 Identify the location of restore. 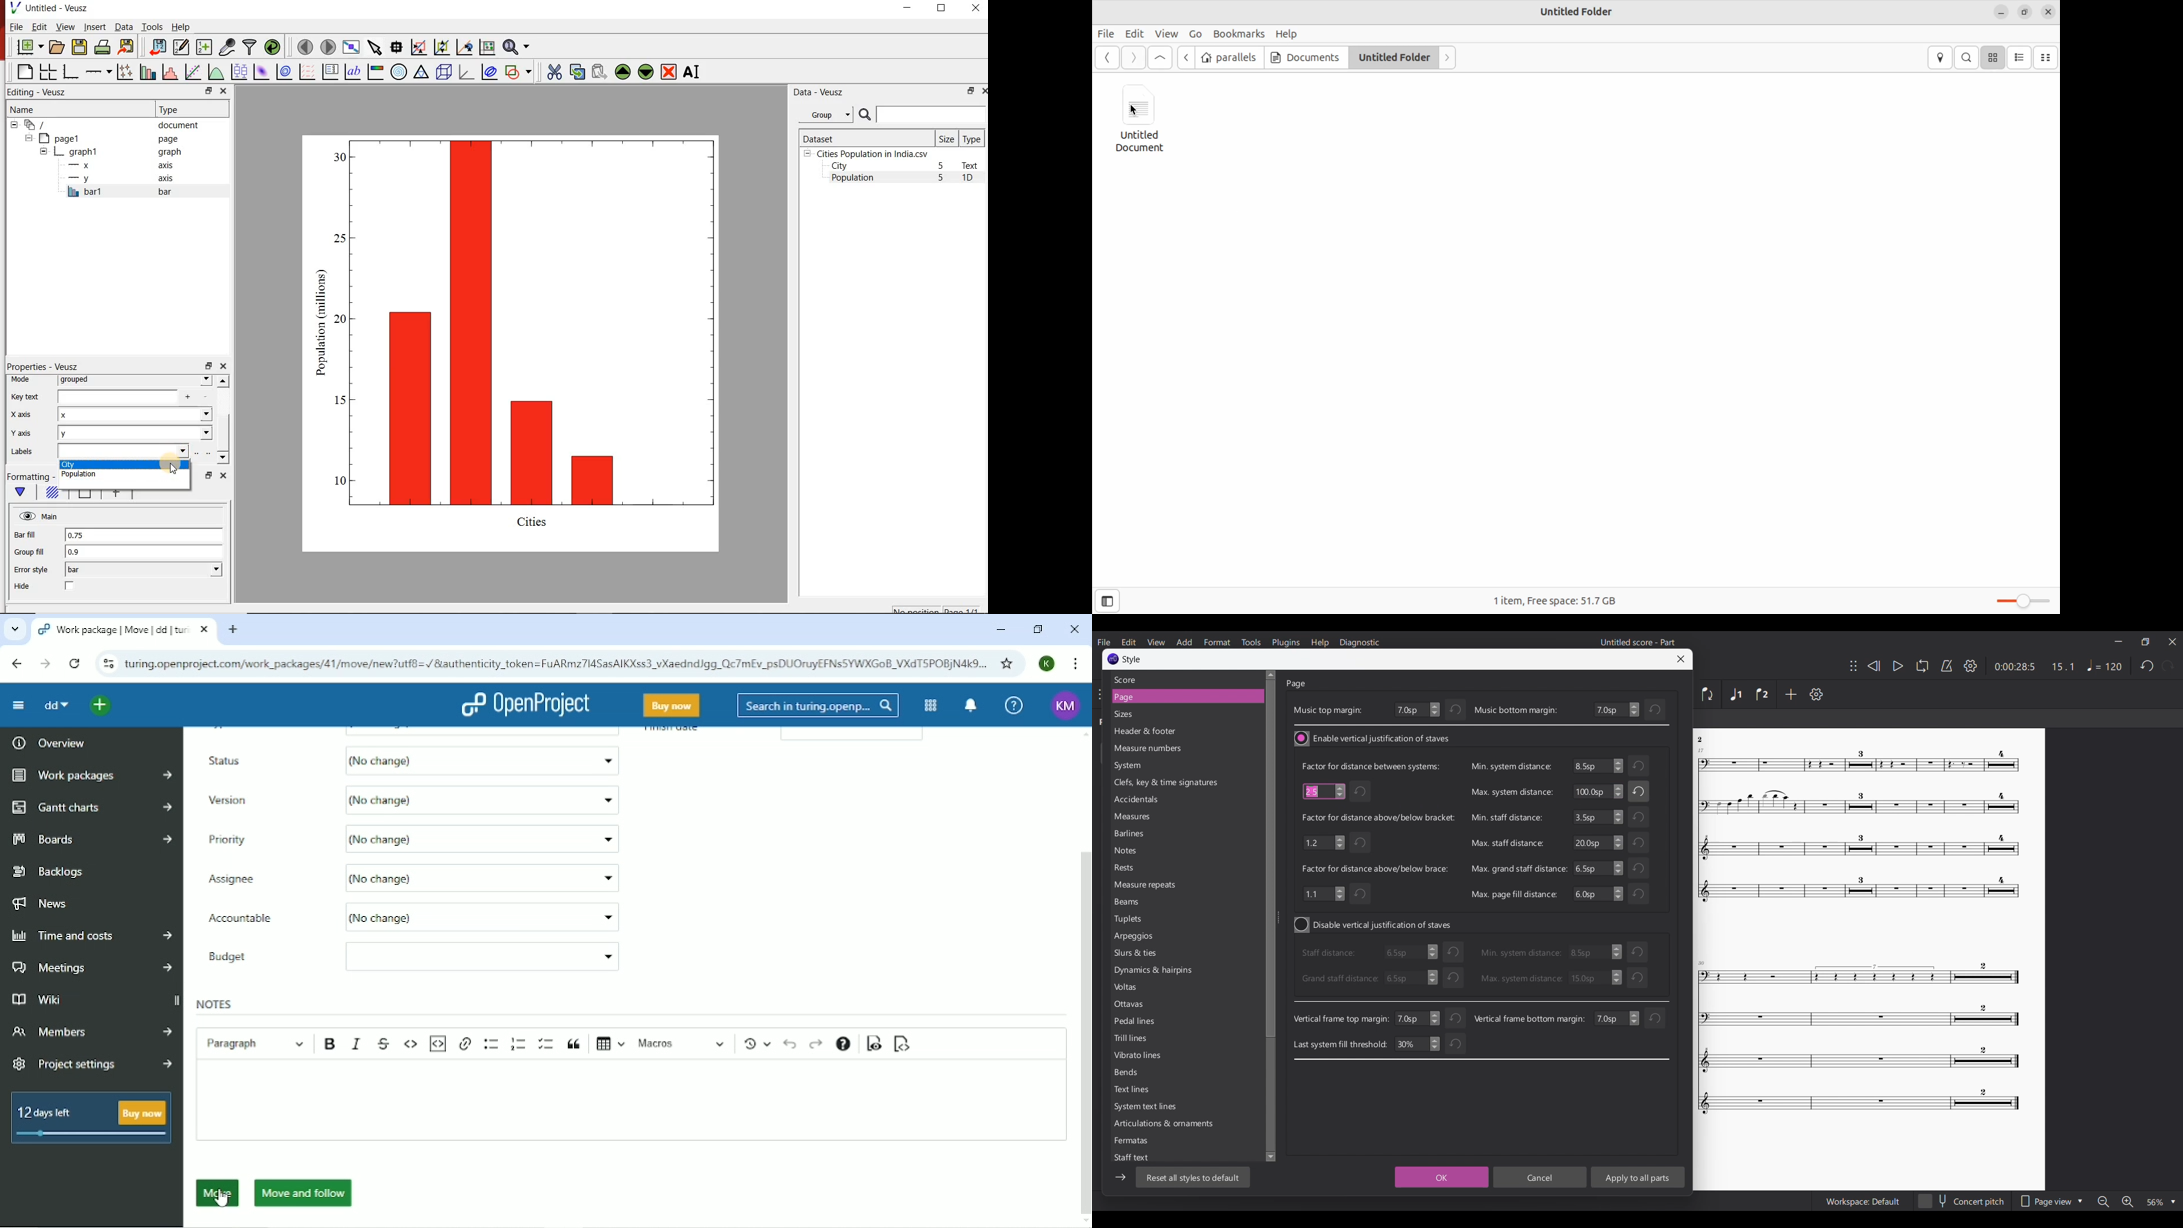
(208, 365).